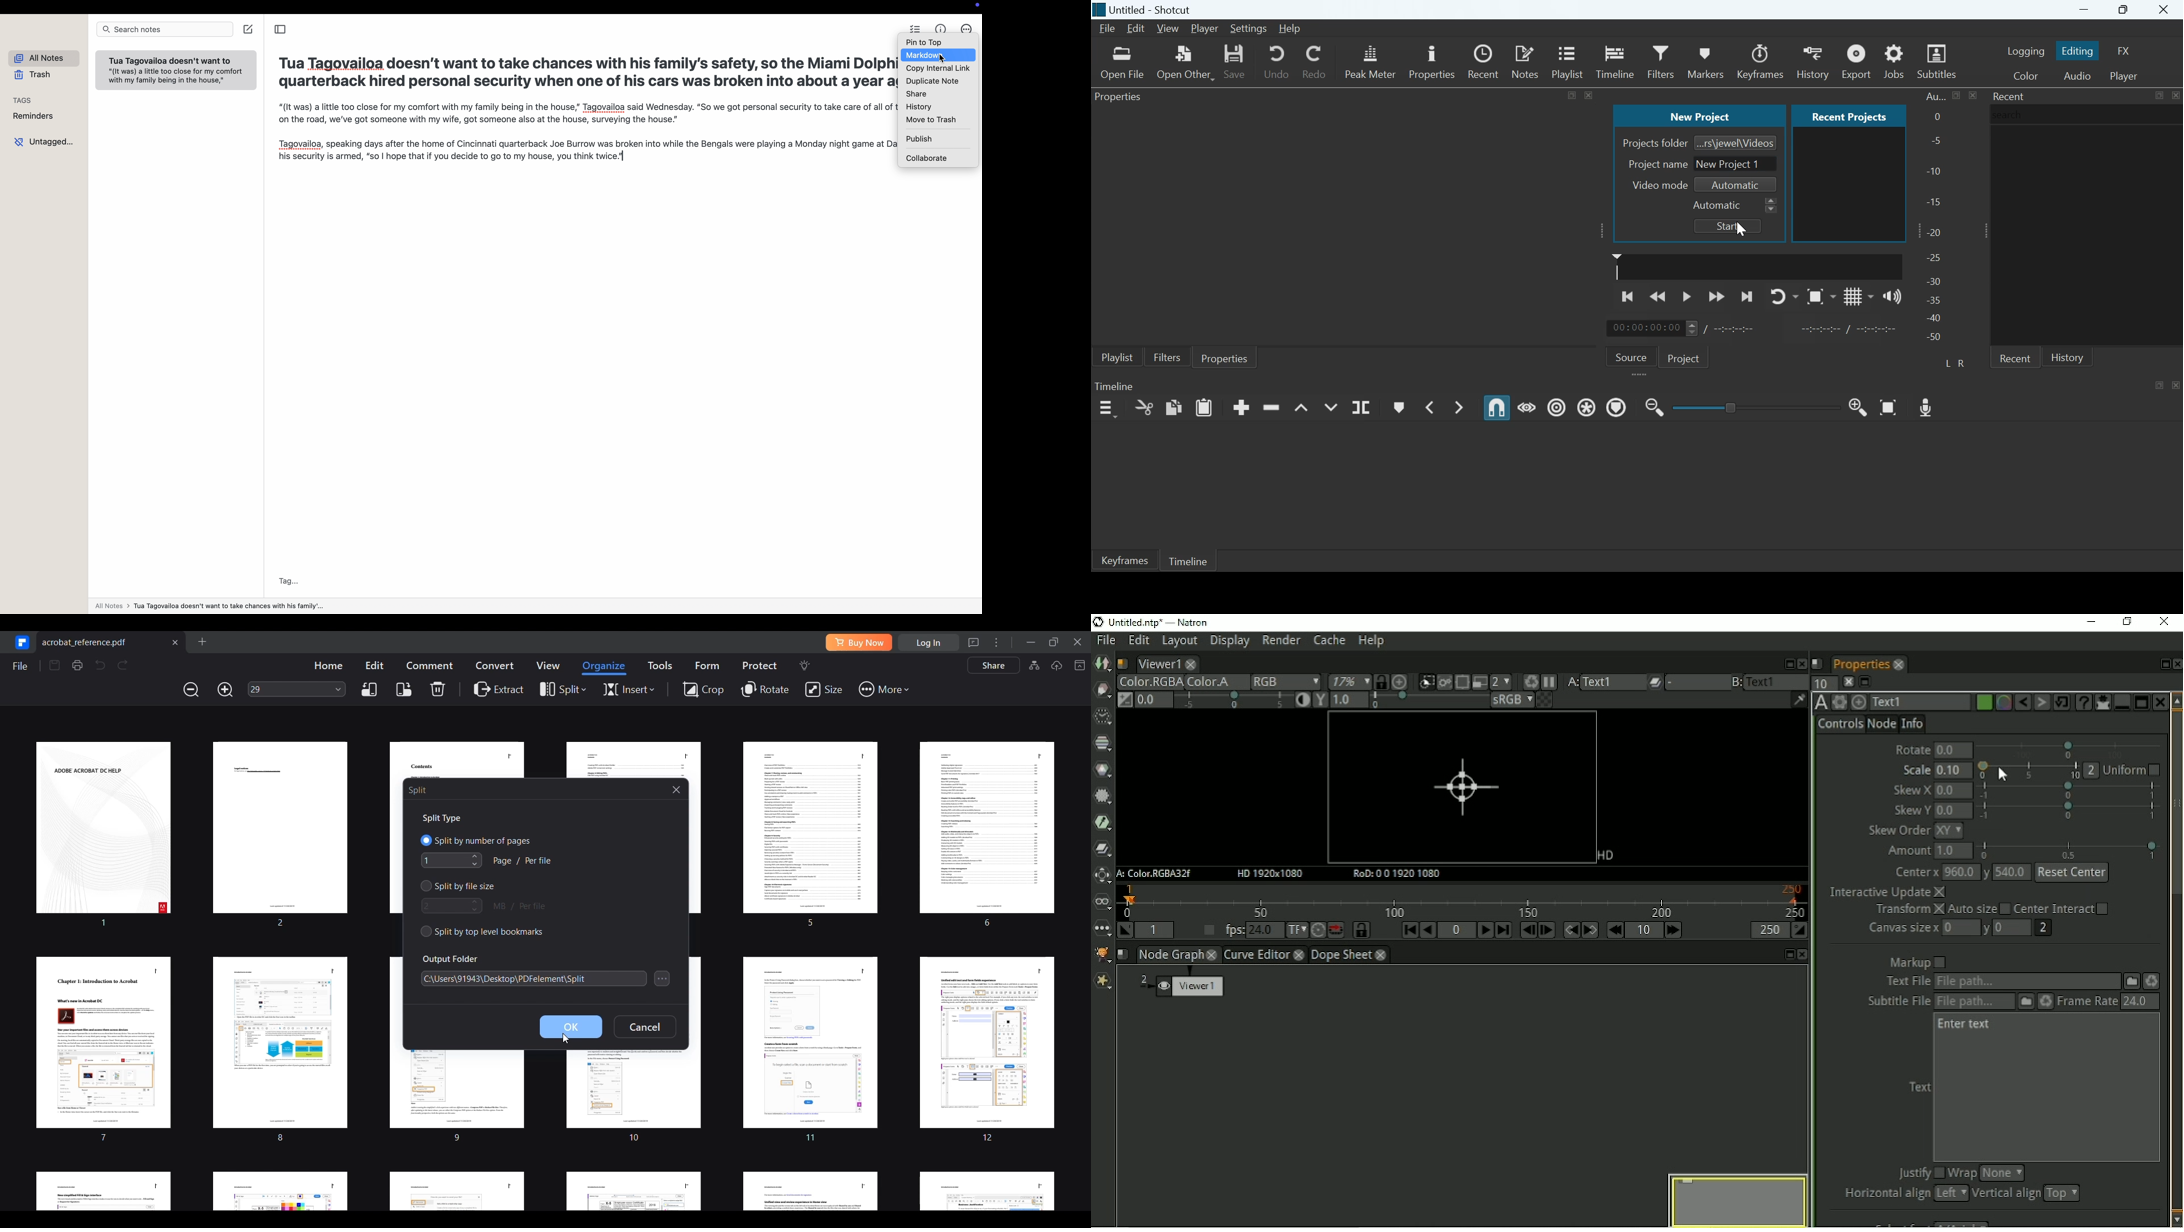  I want to click on Untitled -  Shotcut, so click(1153, 10).